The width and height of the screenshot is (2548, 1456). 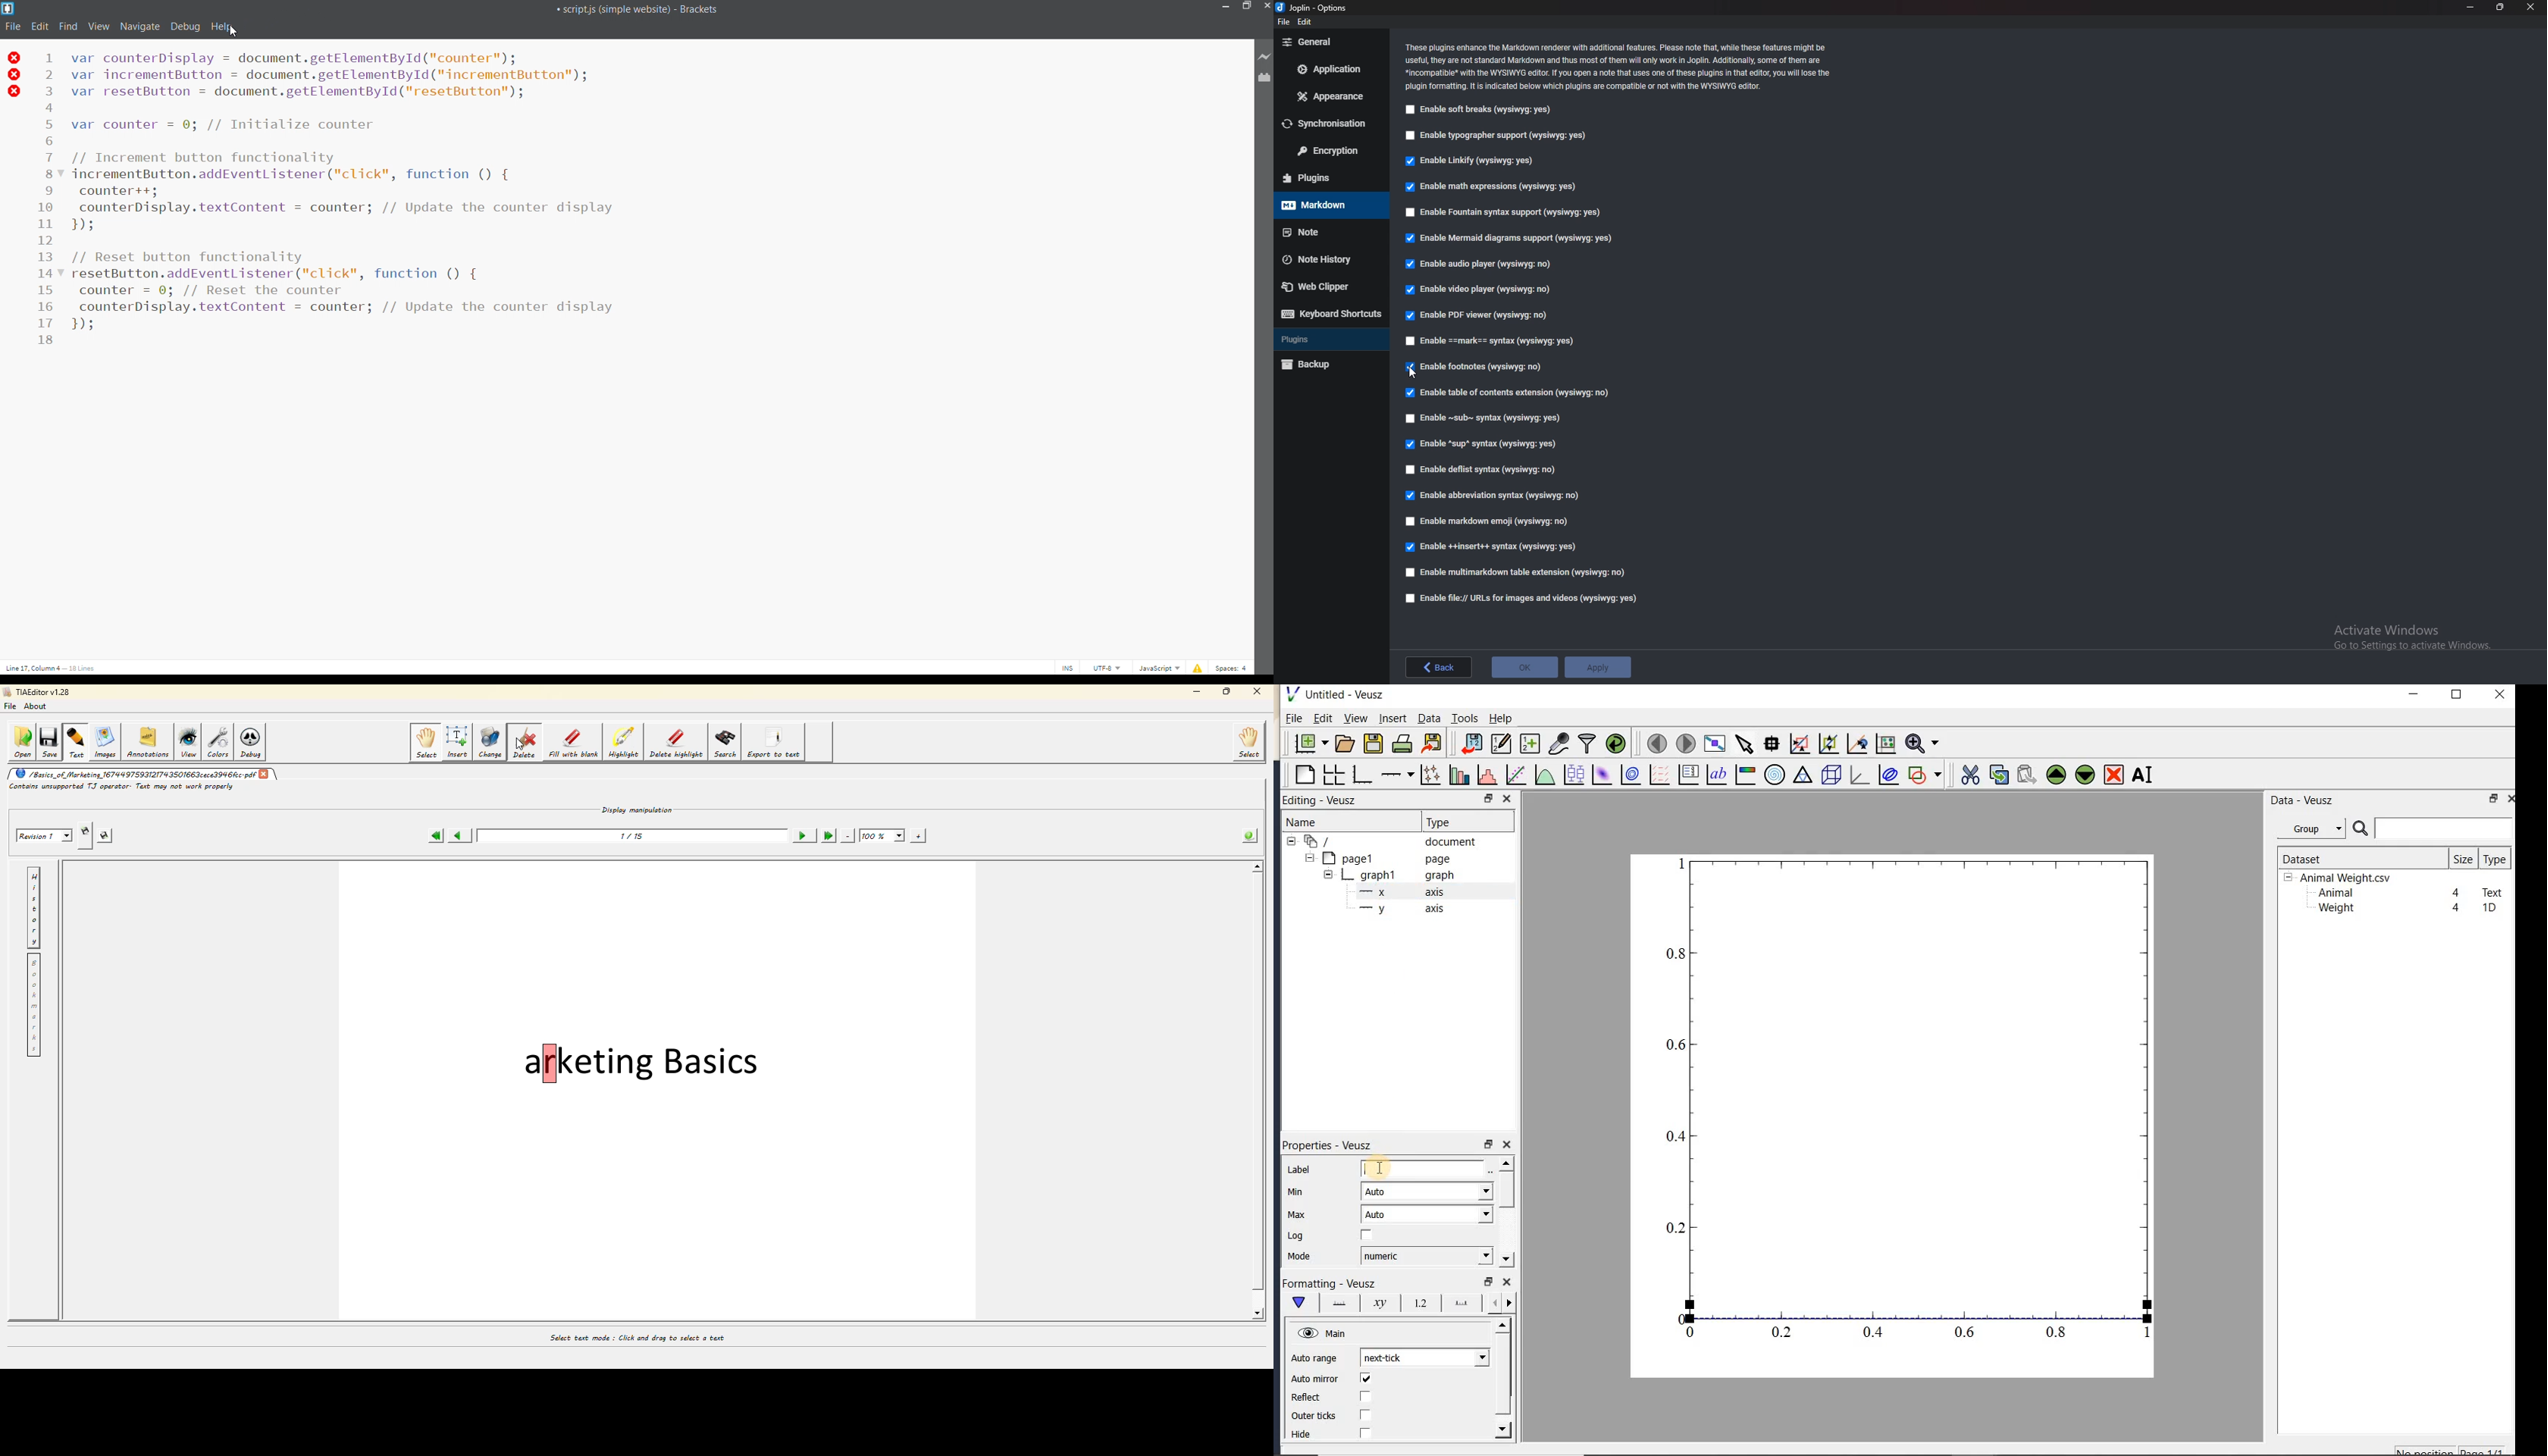 I want to click on Enable table of contents extension, so click(x=1514, y=393).